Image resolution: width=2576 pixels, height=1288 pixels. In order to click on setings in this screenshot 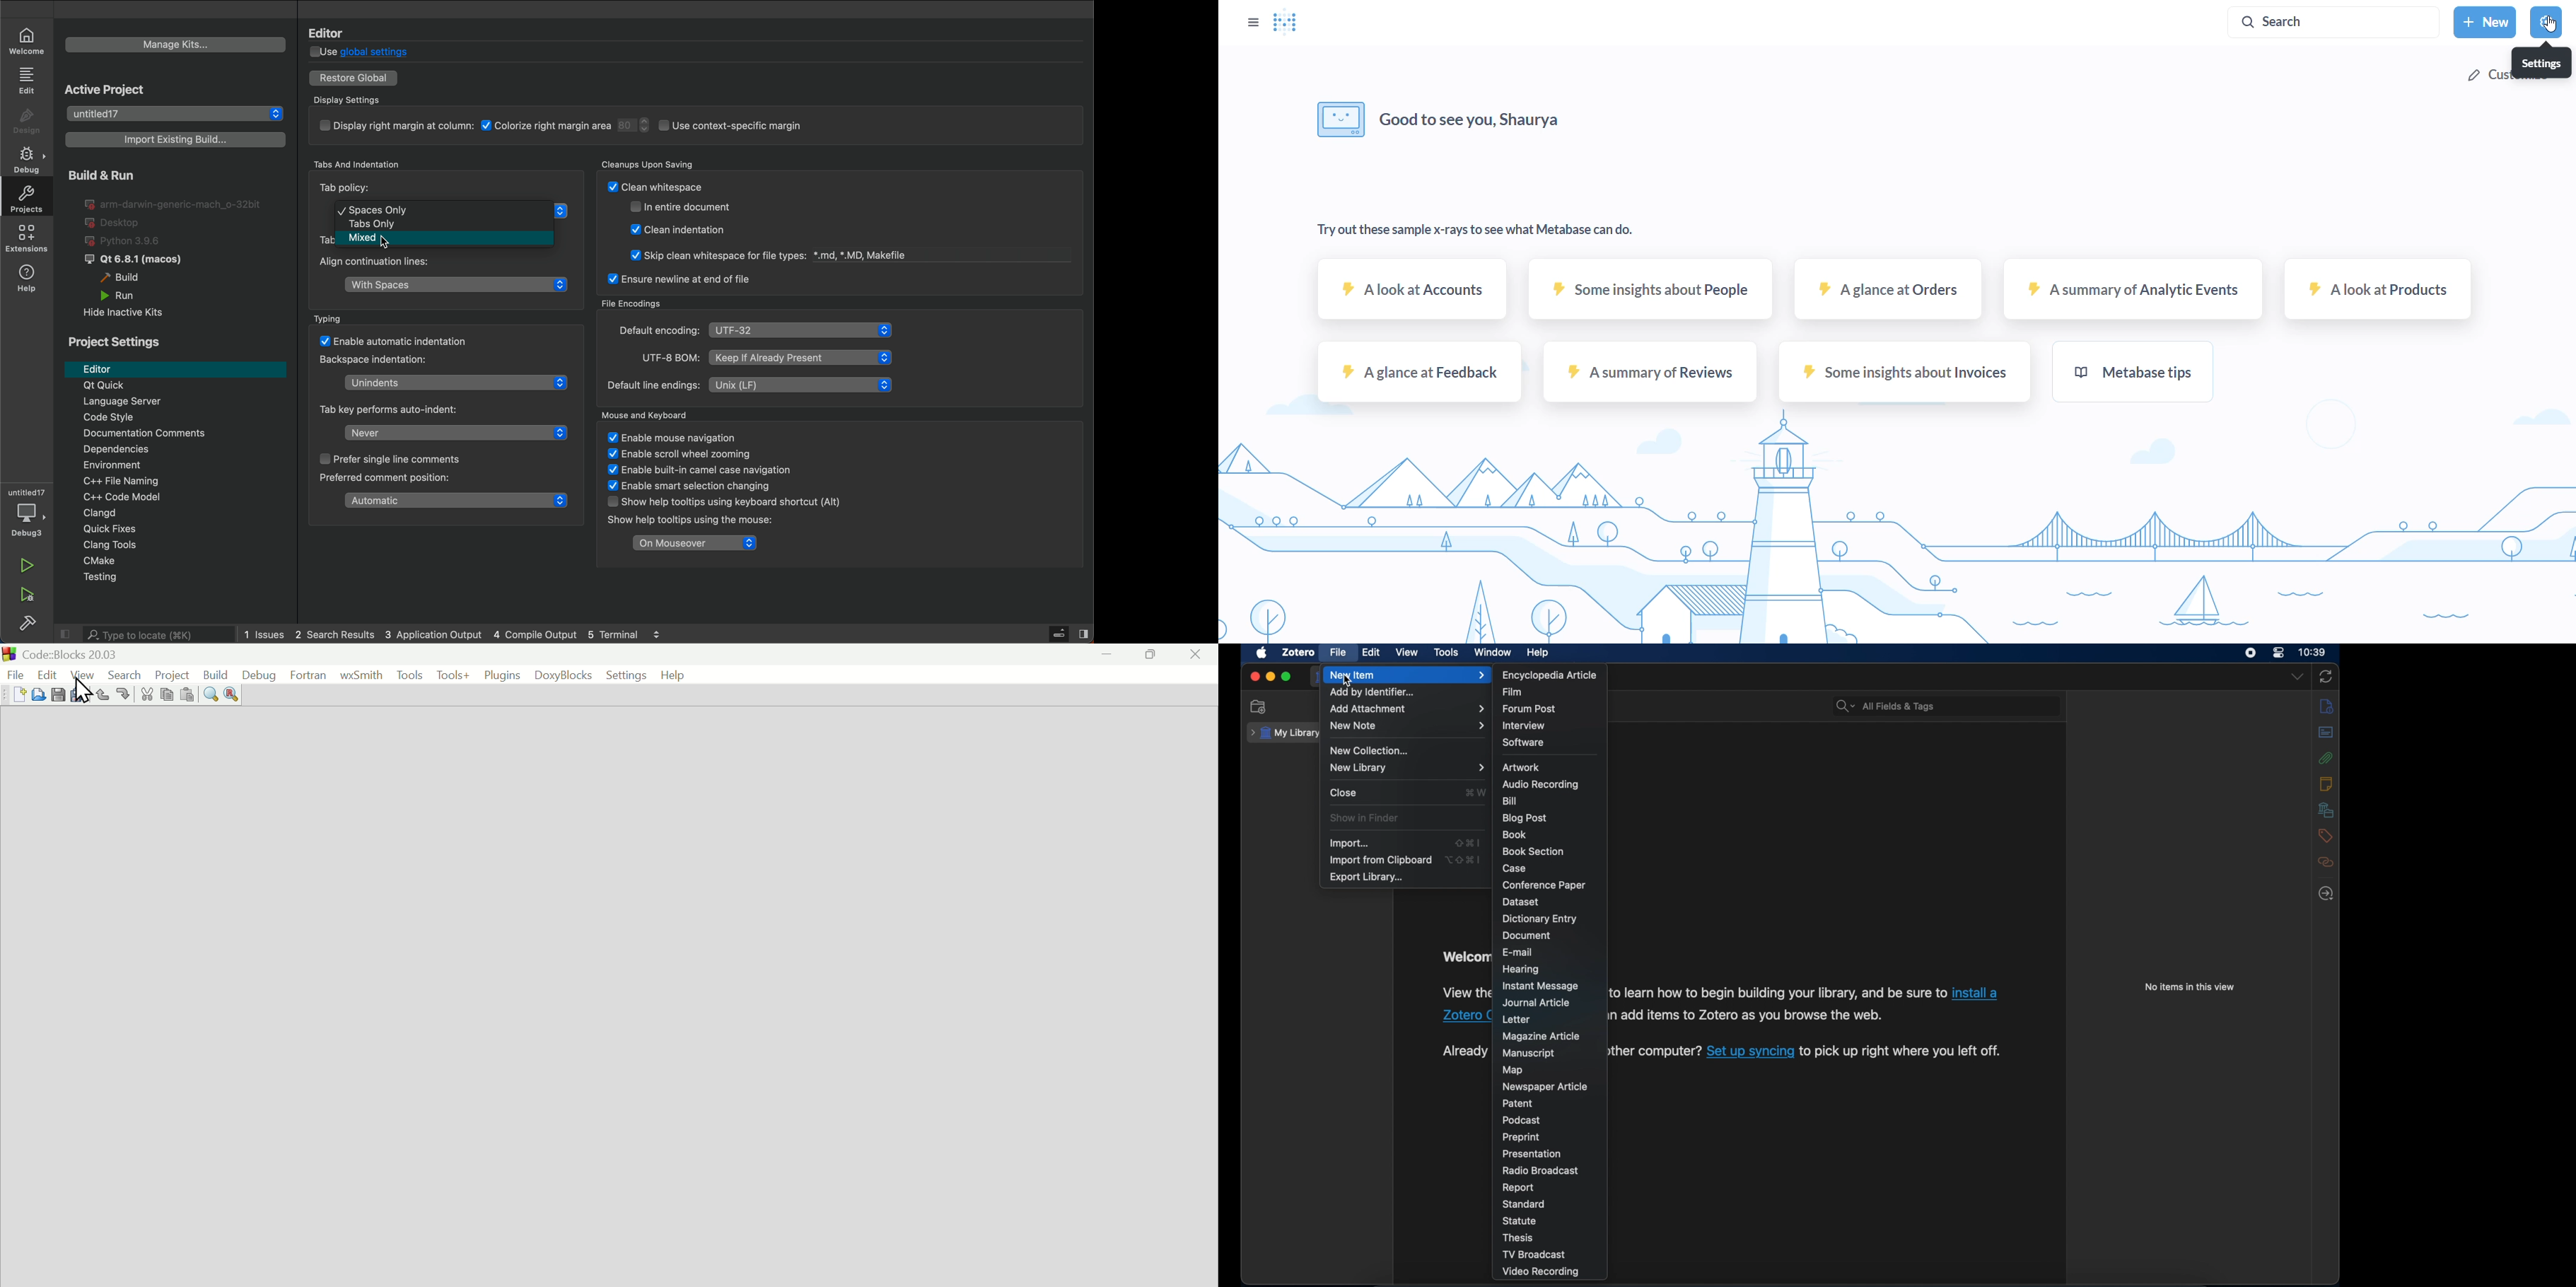, I will do `click(2543, 62)`.